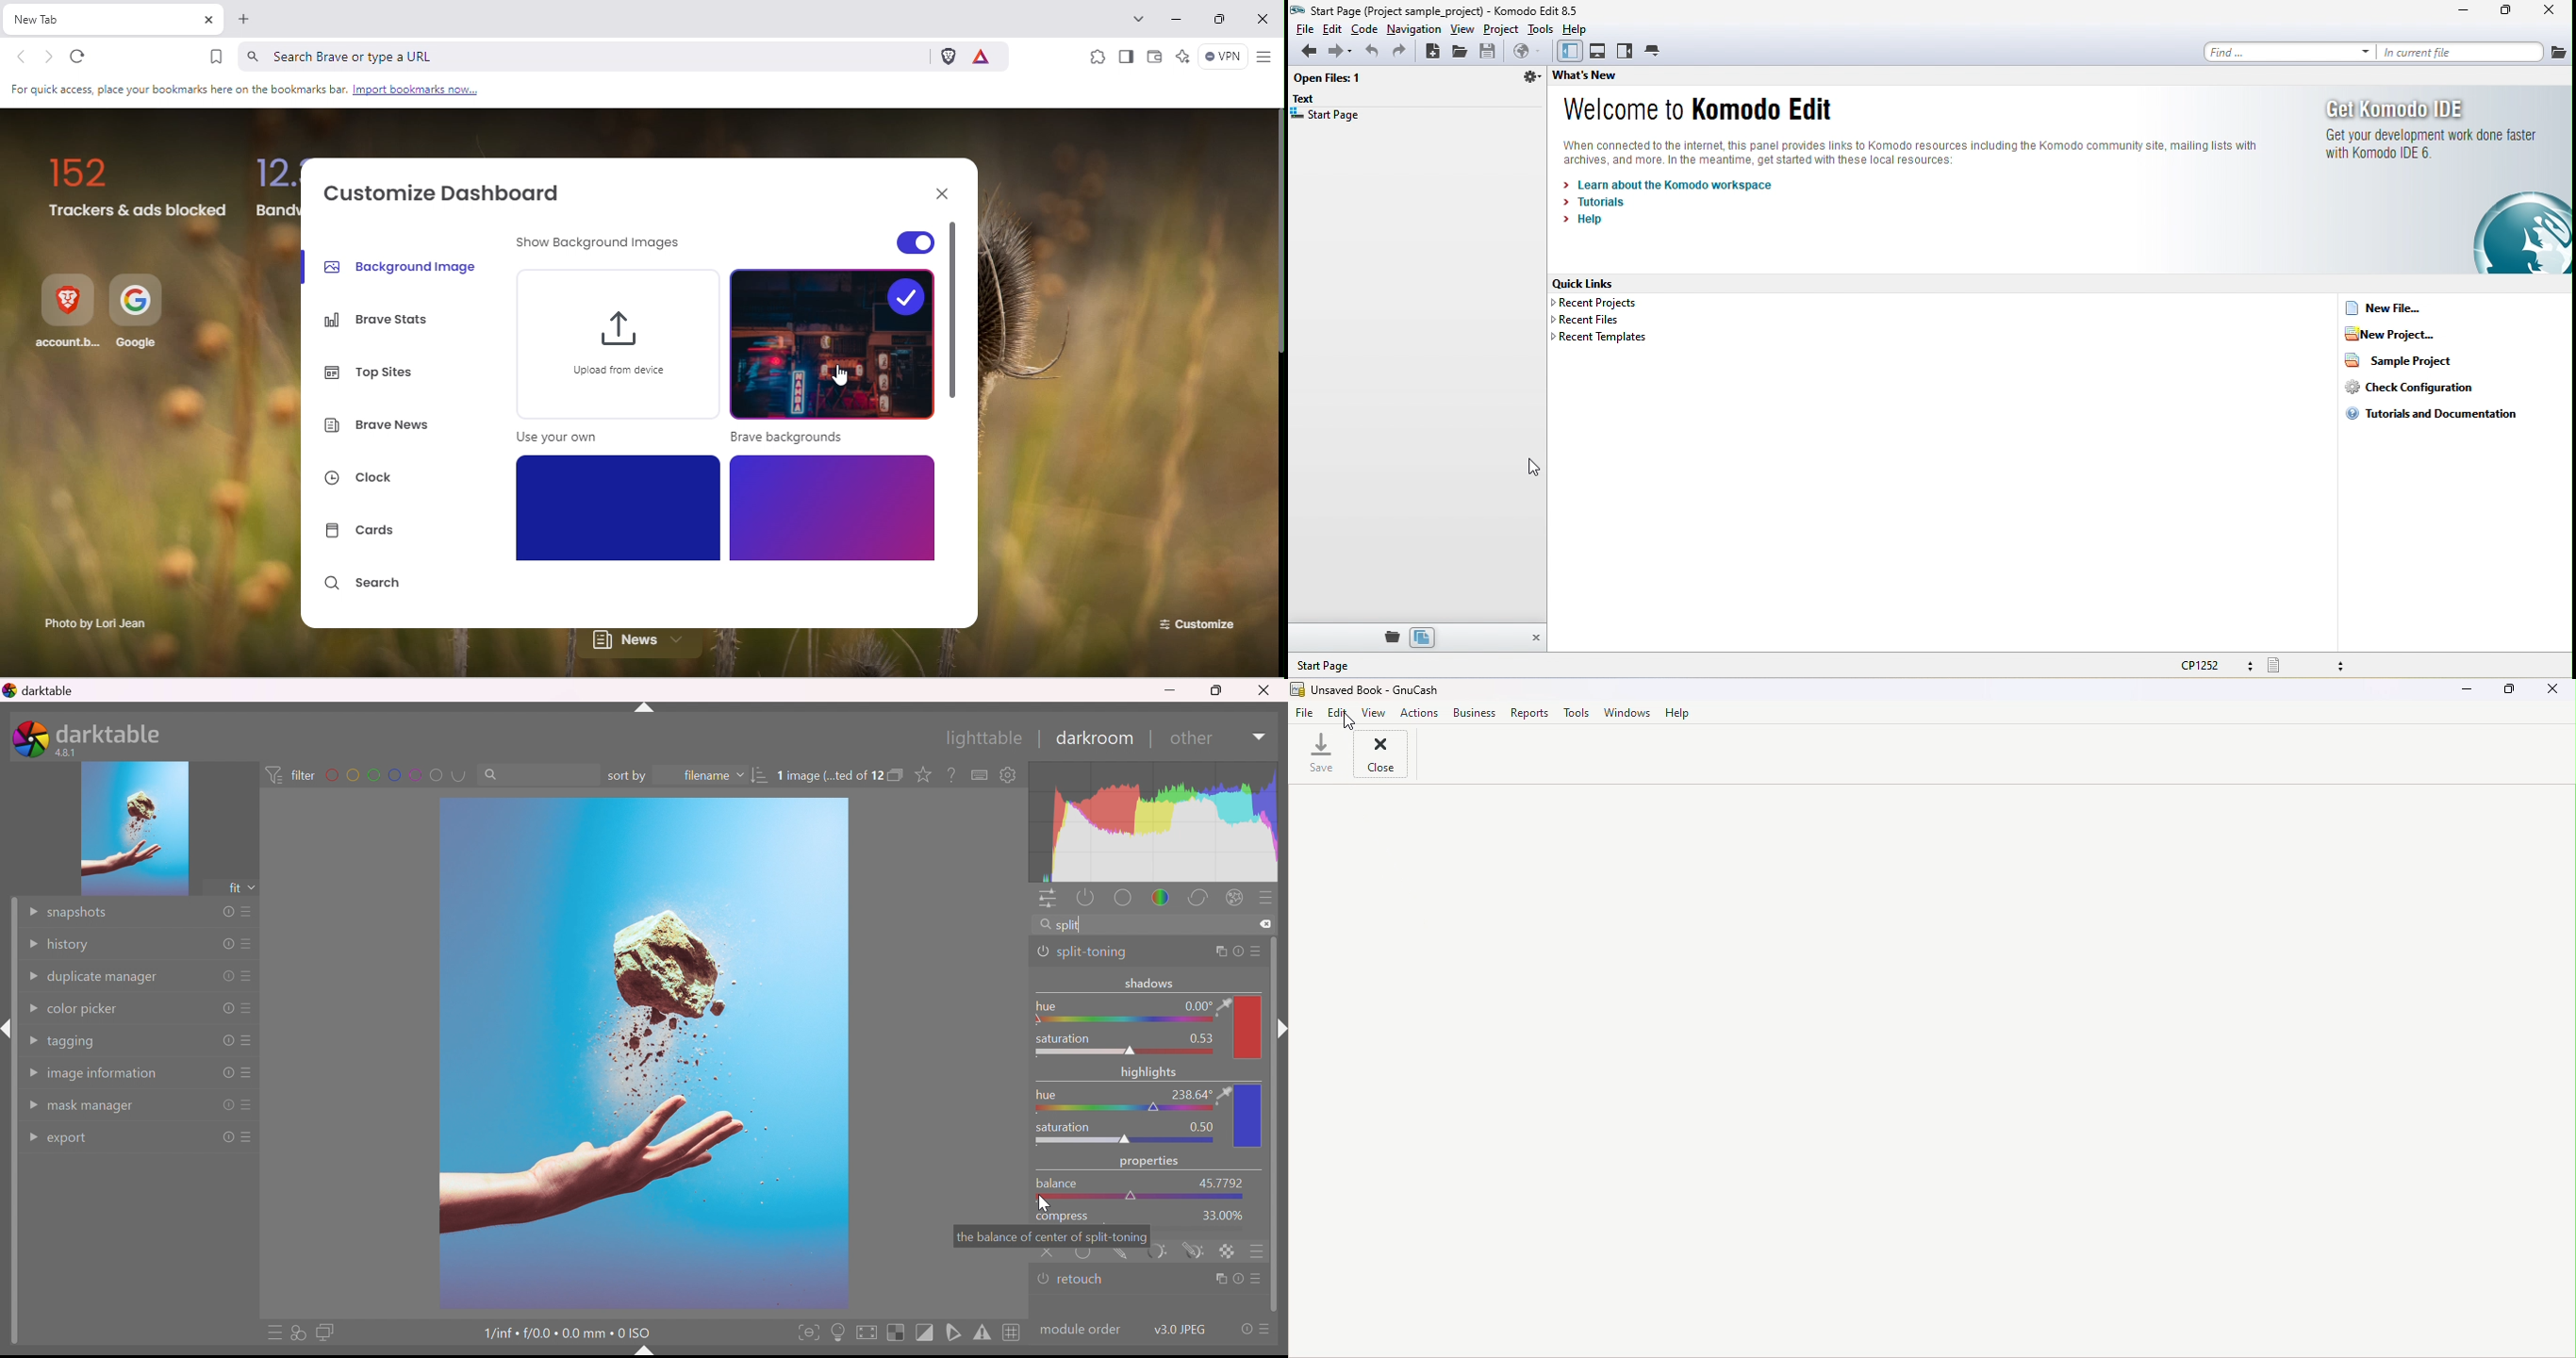  I want to click on File name, so click(1384, 690).